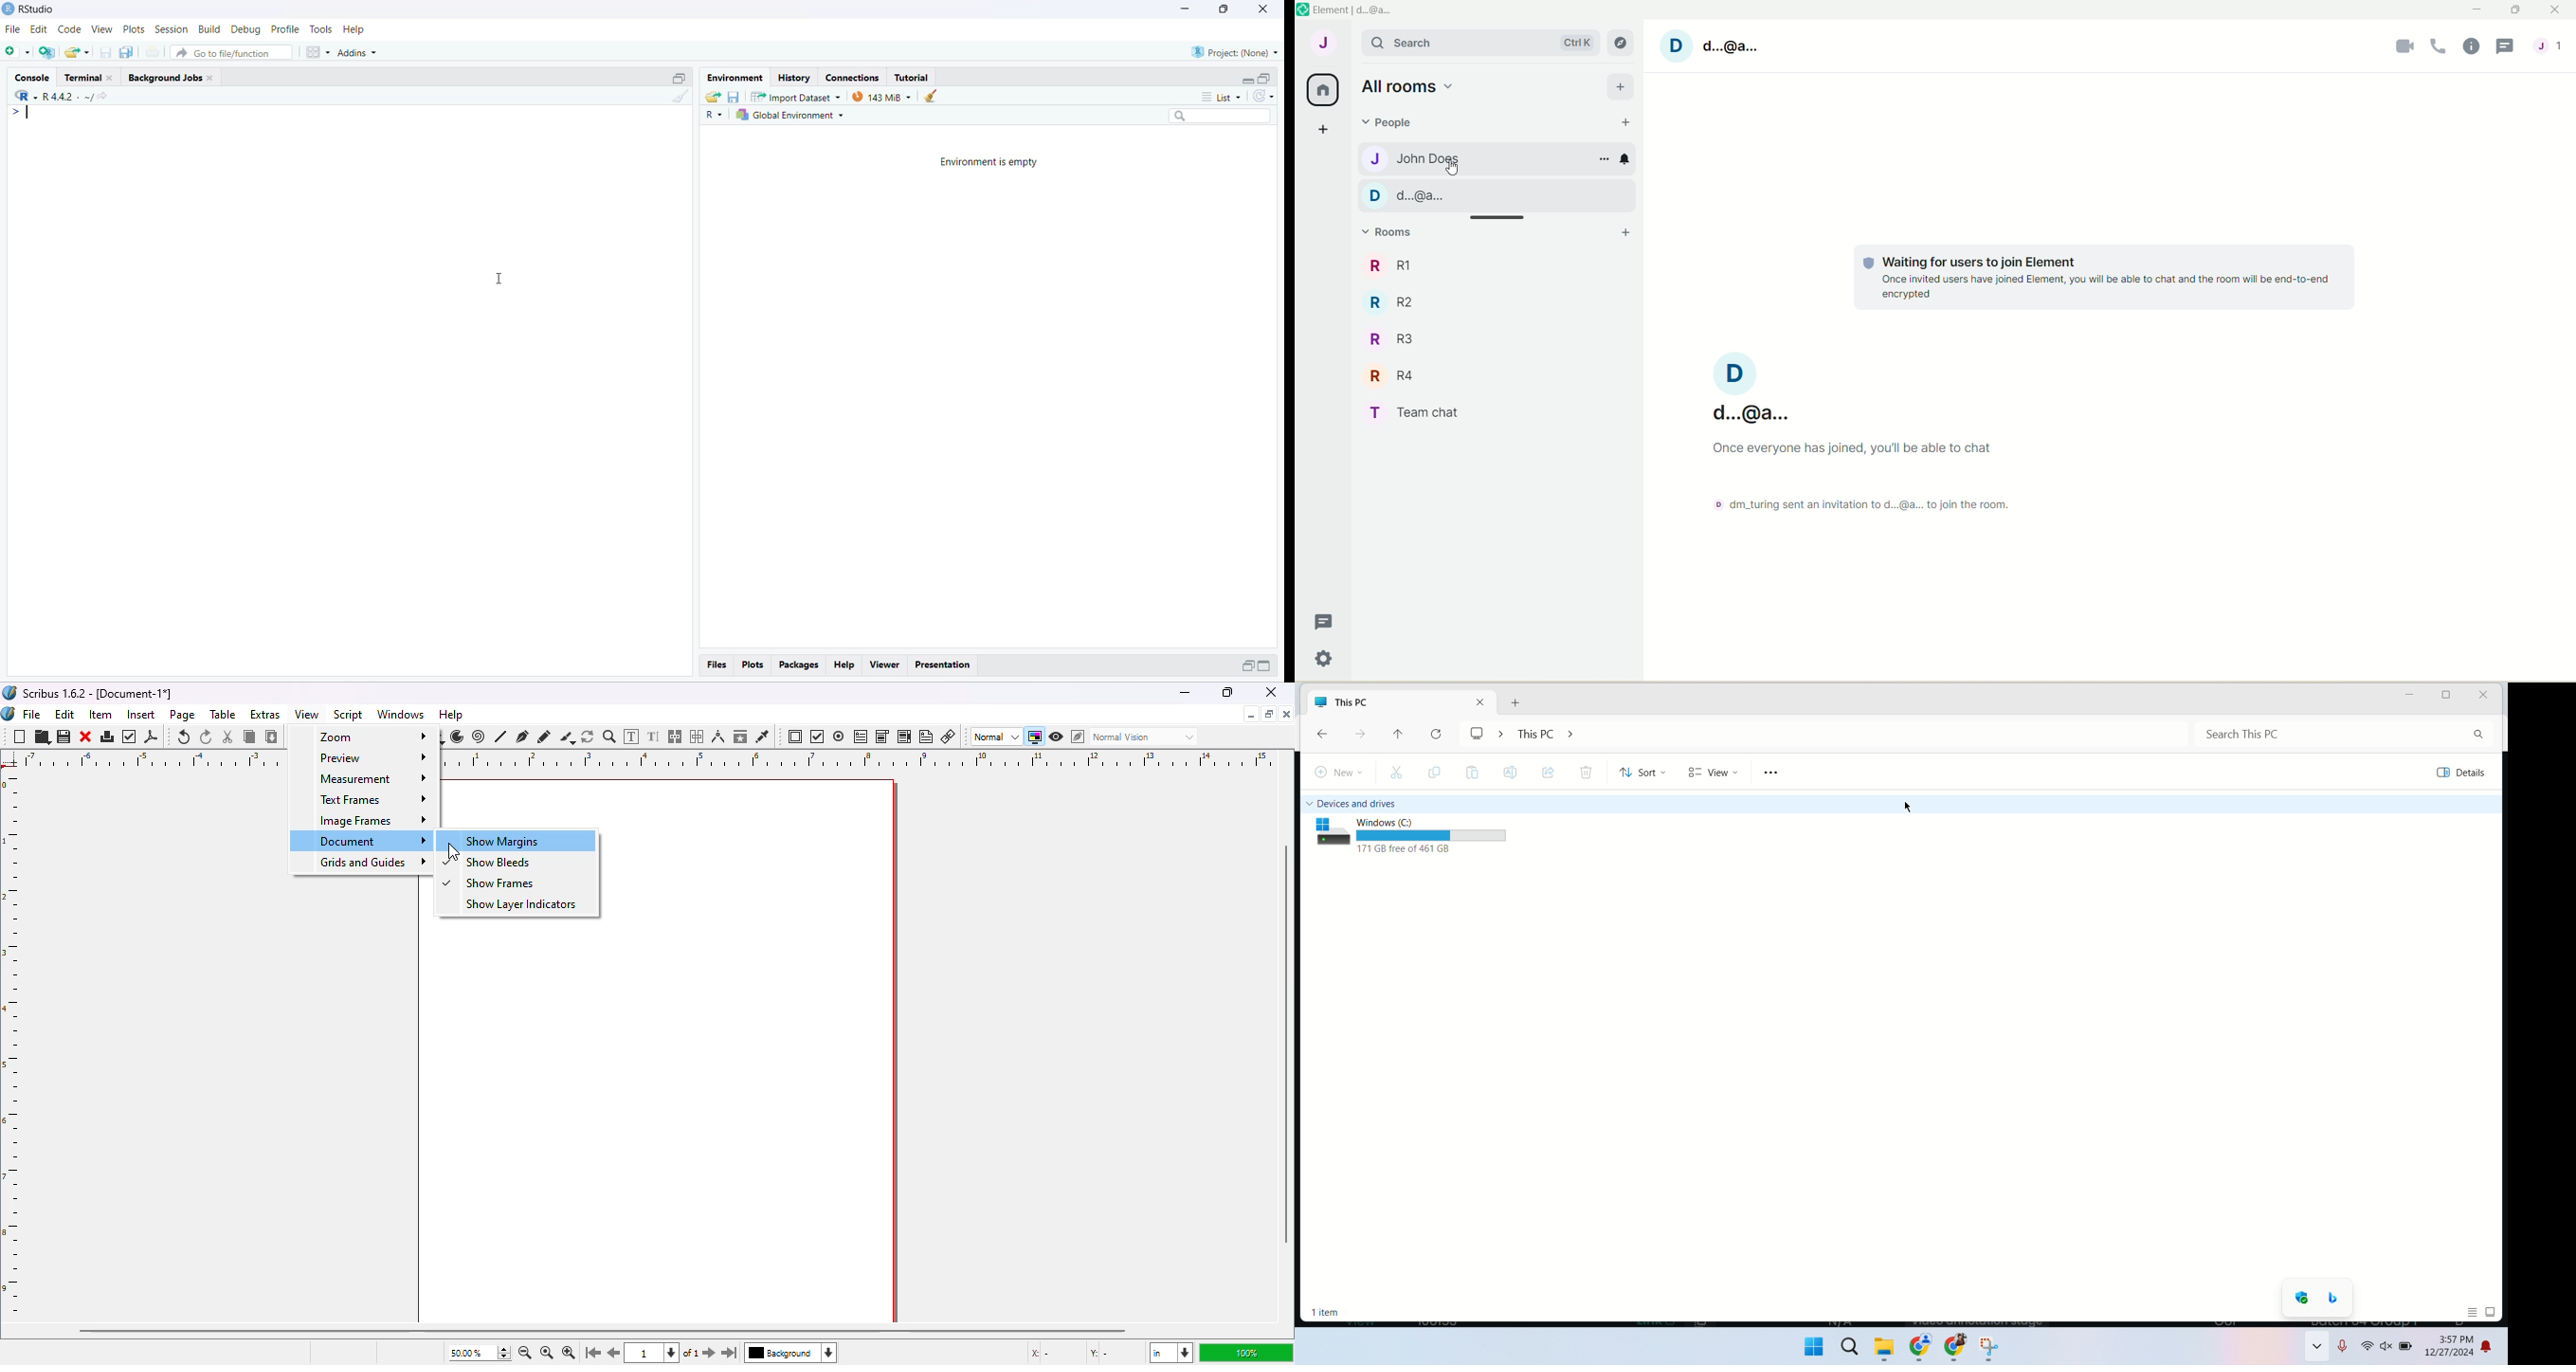 The width and height of the screenshot is (2576, 1372). Describe the element at coordinates (265, 714) in the screenshot. I see `extras` at that location.